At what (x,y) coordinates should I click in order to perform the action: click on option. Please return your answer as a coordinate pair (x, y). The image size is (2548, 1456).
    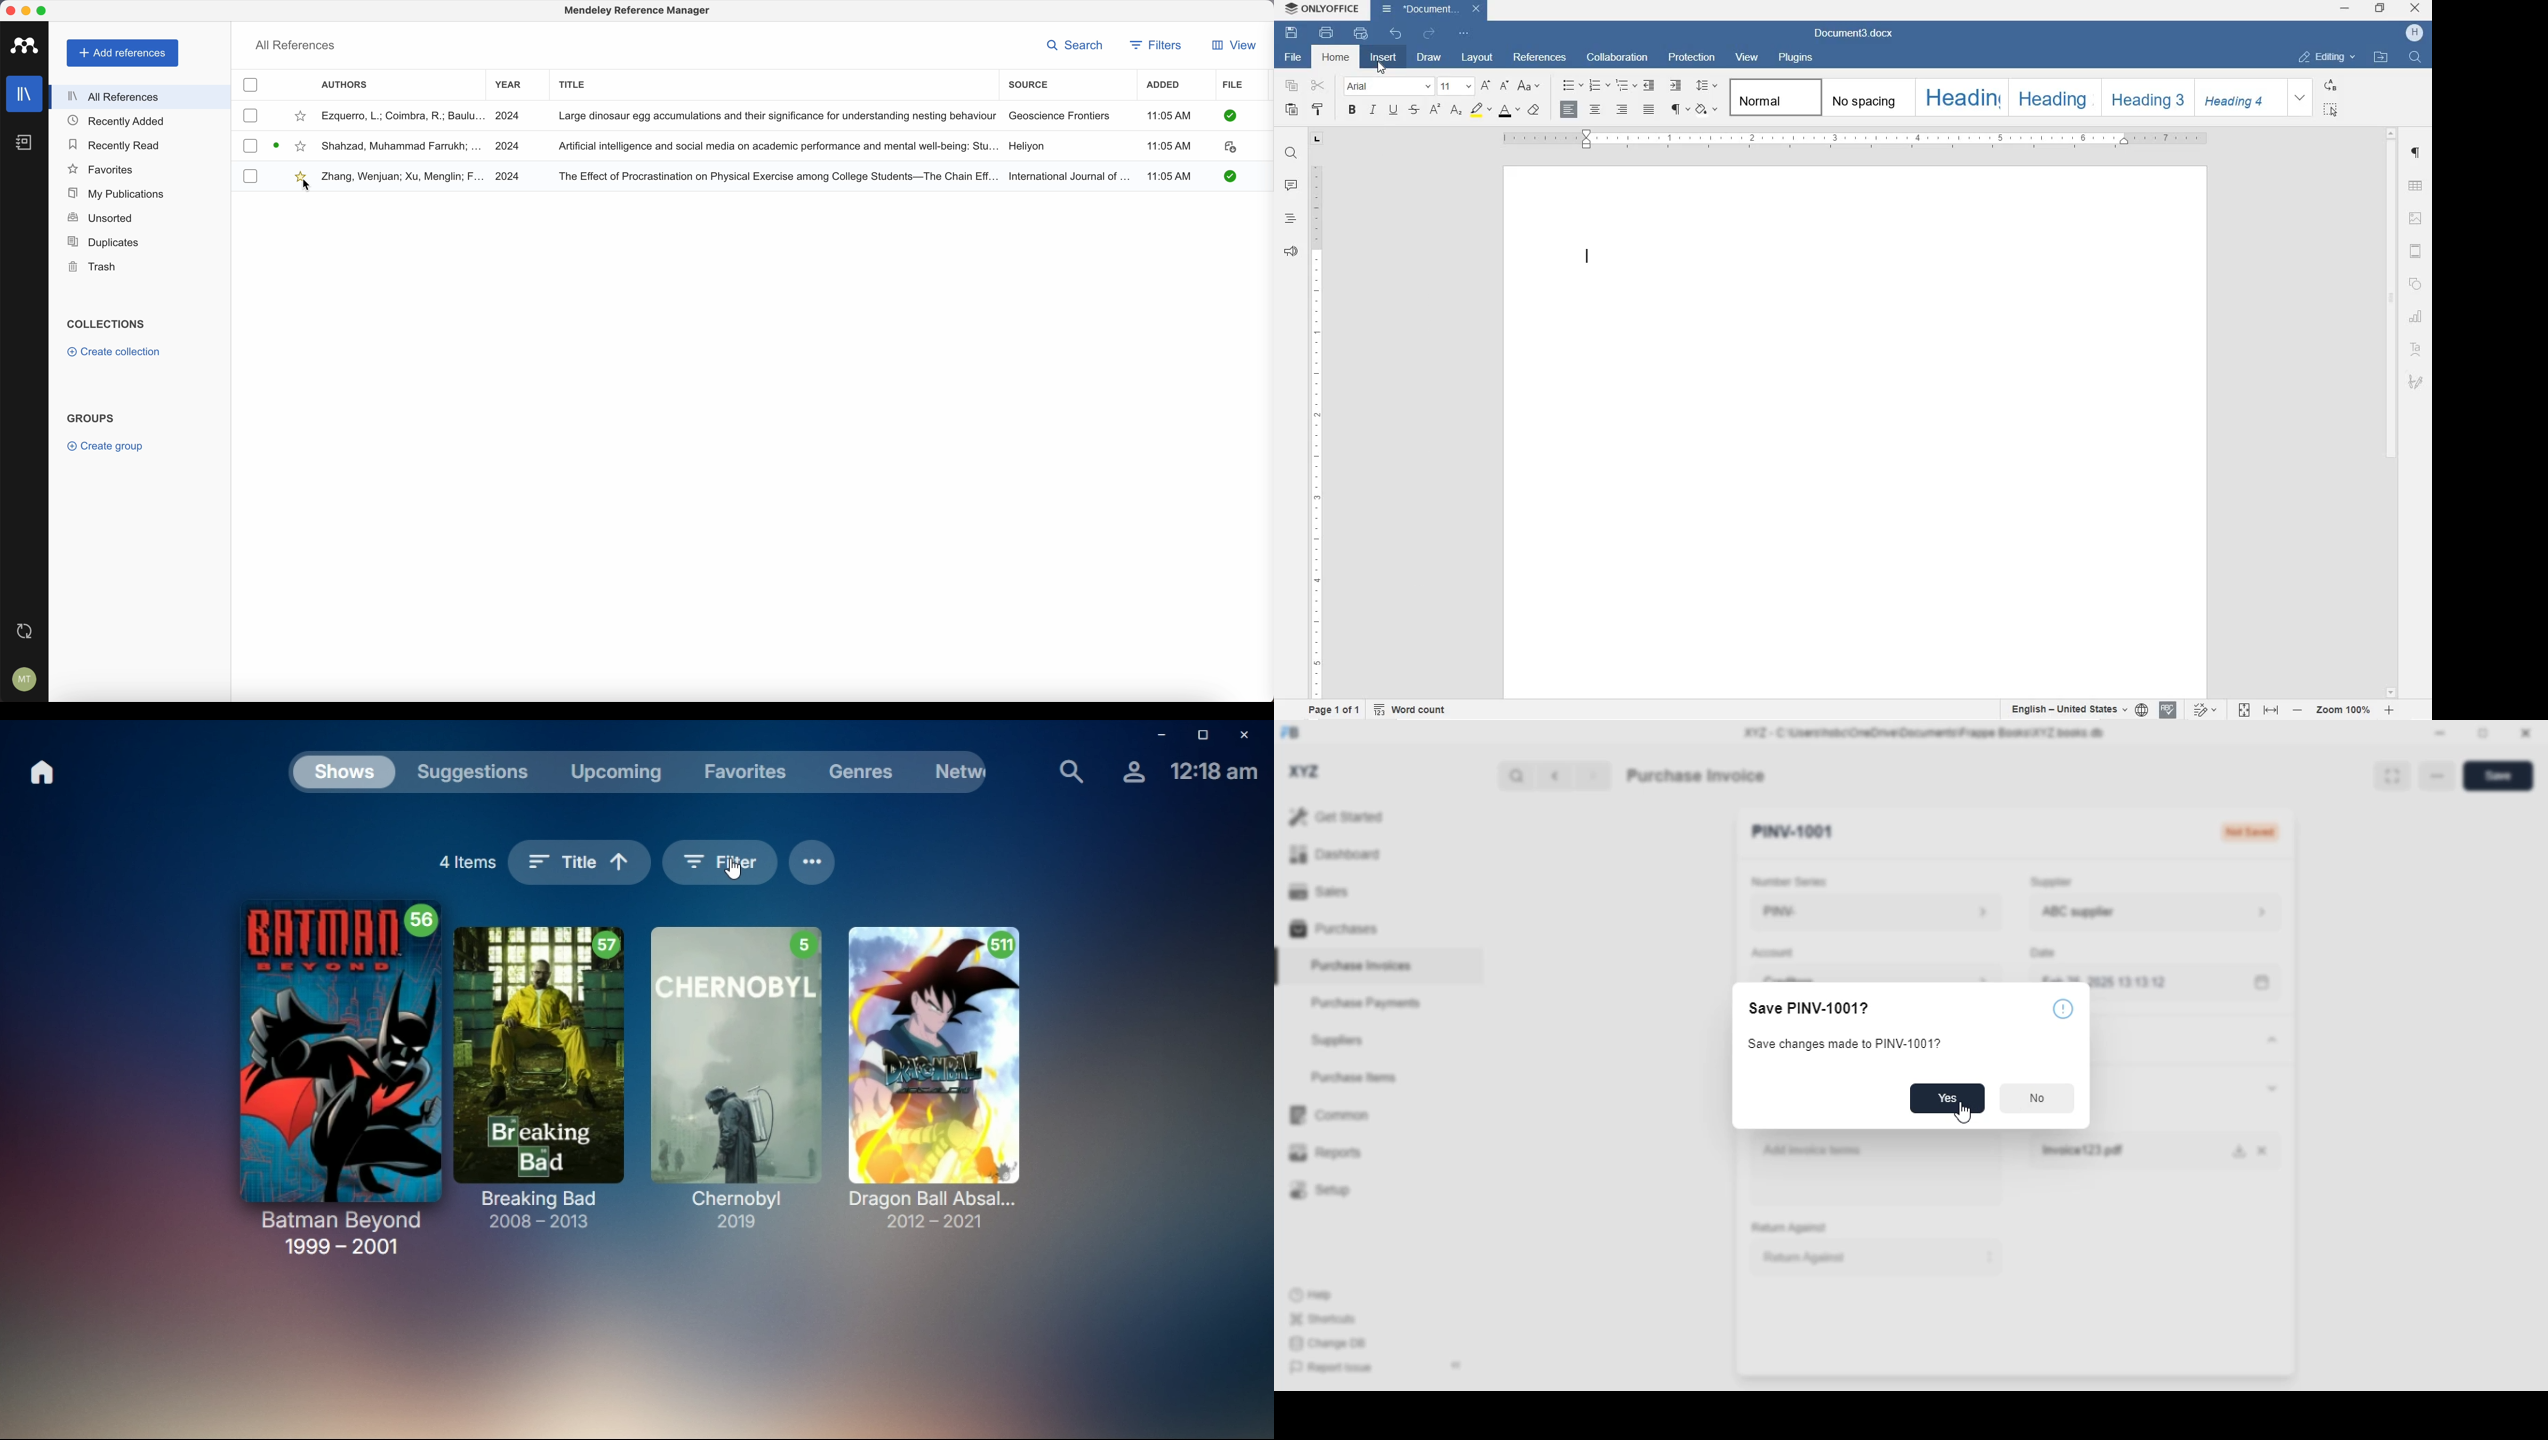
    Looking at the image, I should click on (2438, 777).